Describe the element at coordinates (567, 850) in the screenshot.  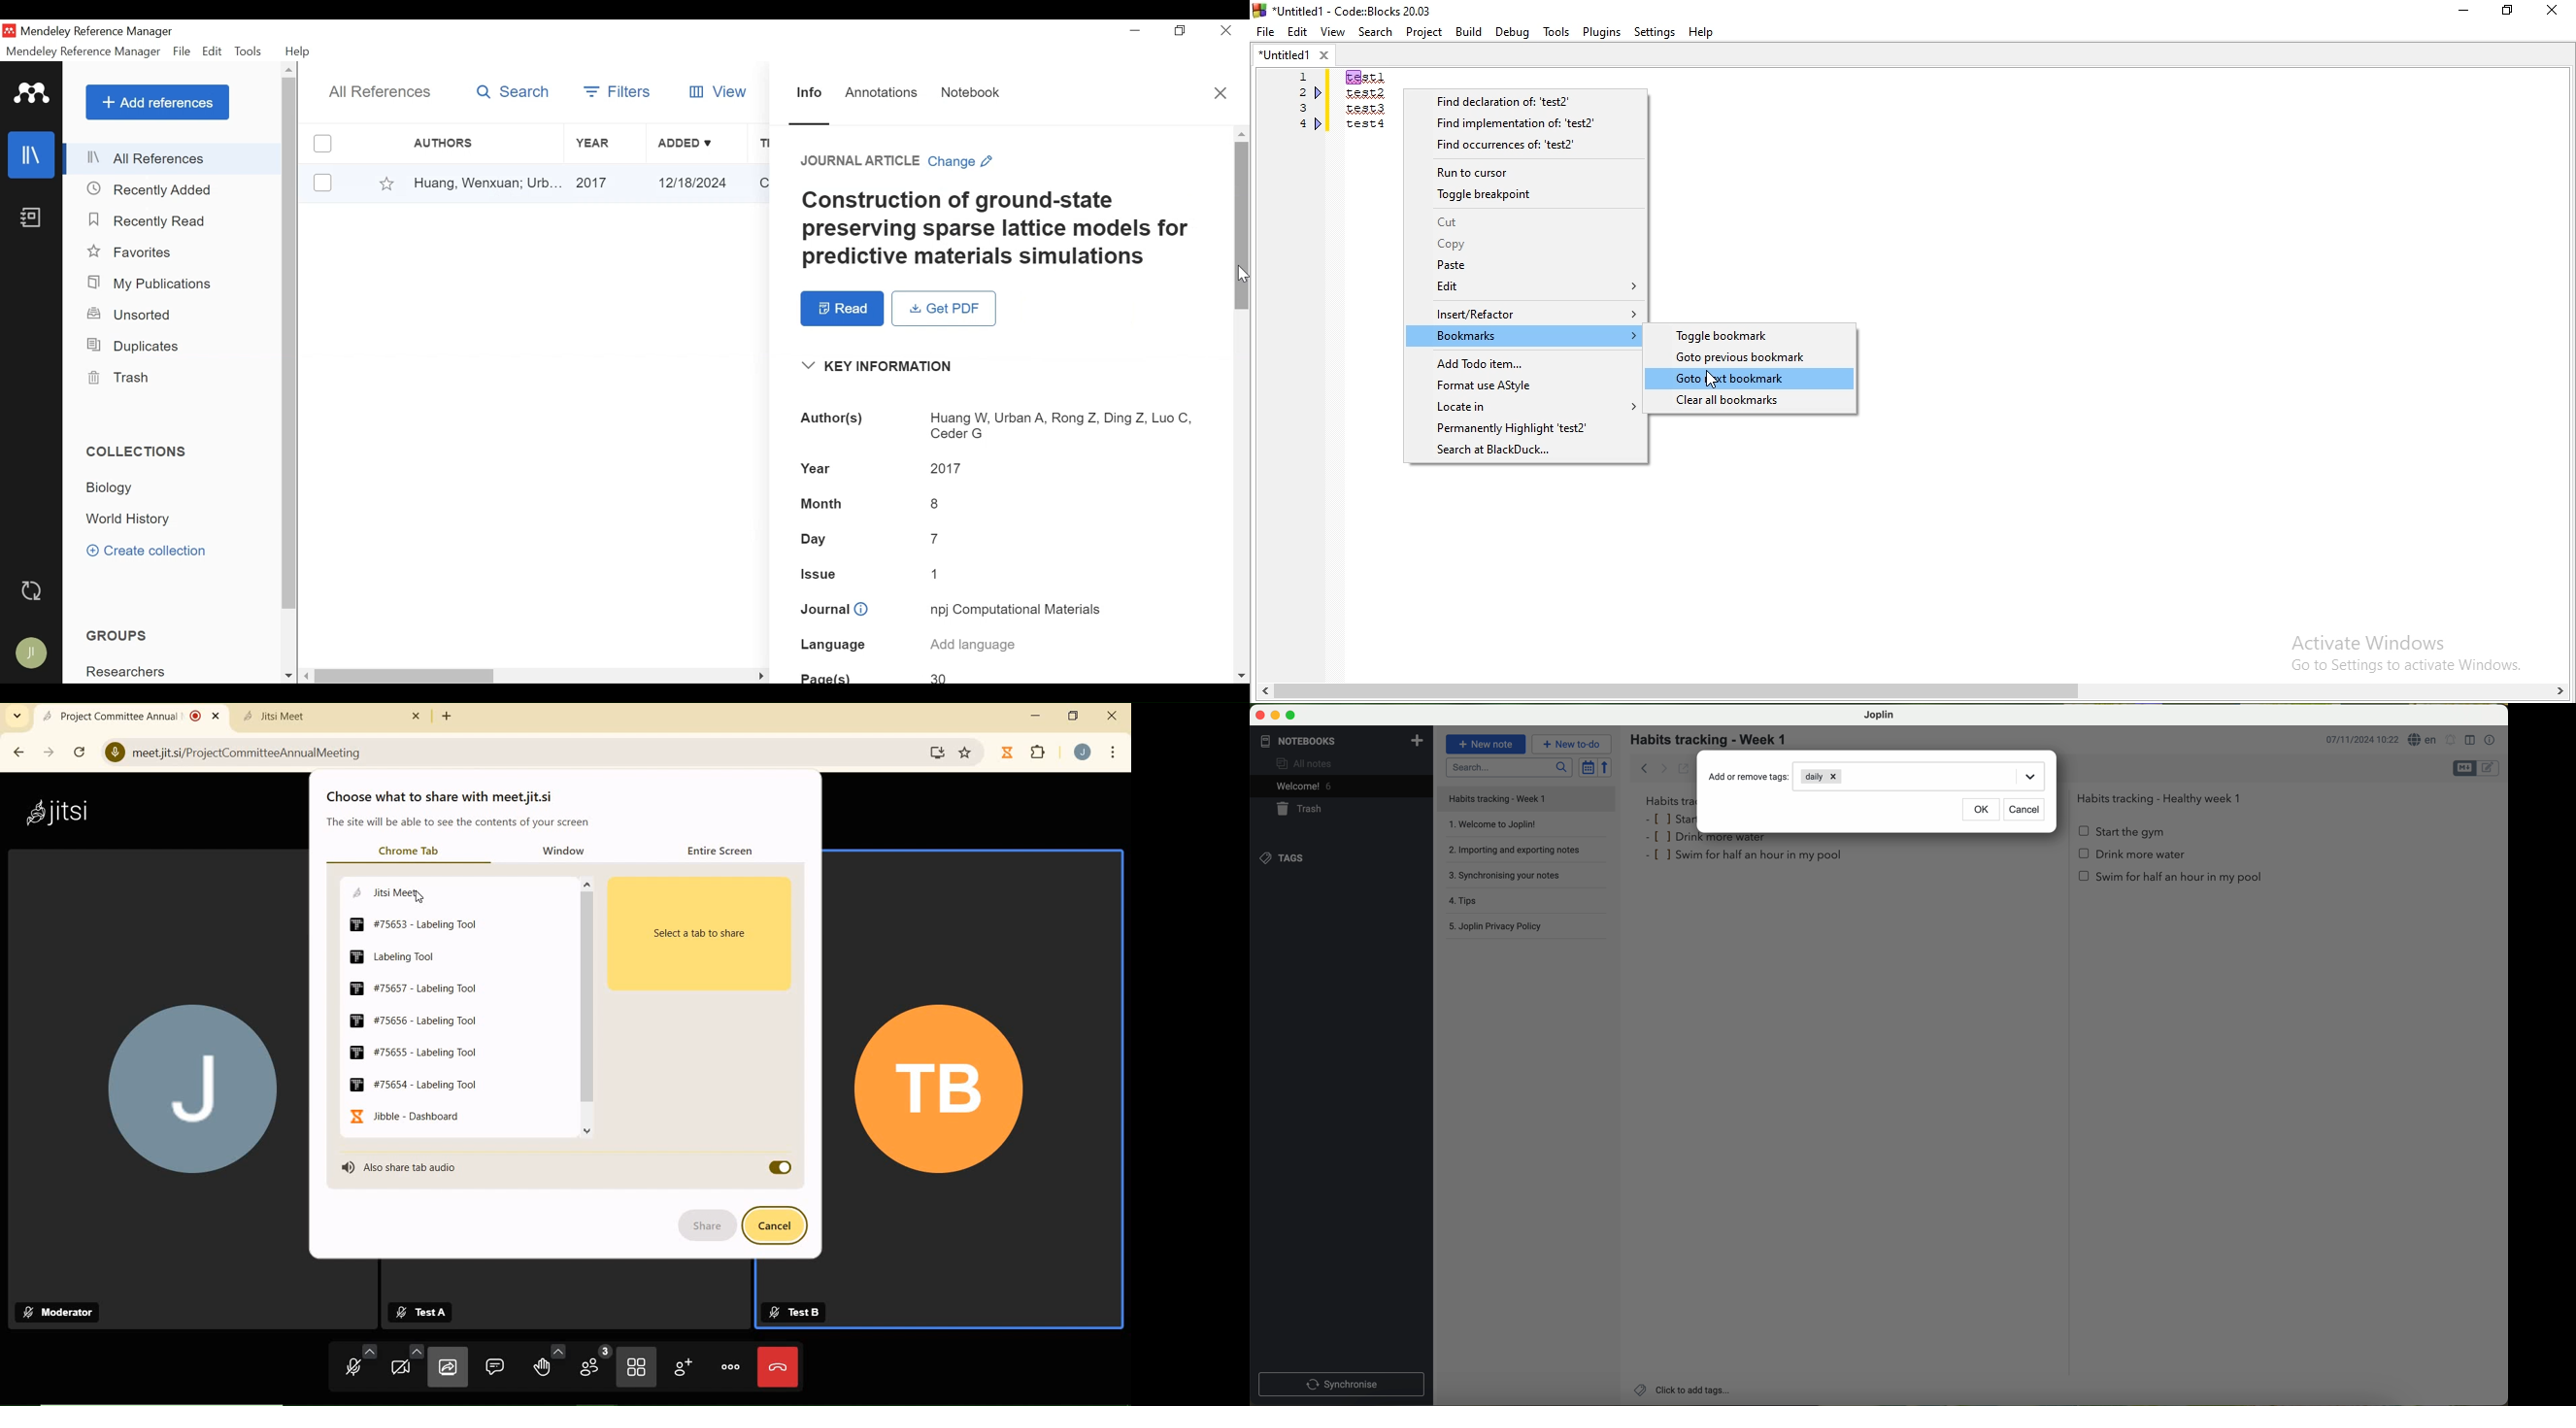
I see `window` at that location.